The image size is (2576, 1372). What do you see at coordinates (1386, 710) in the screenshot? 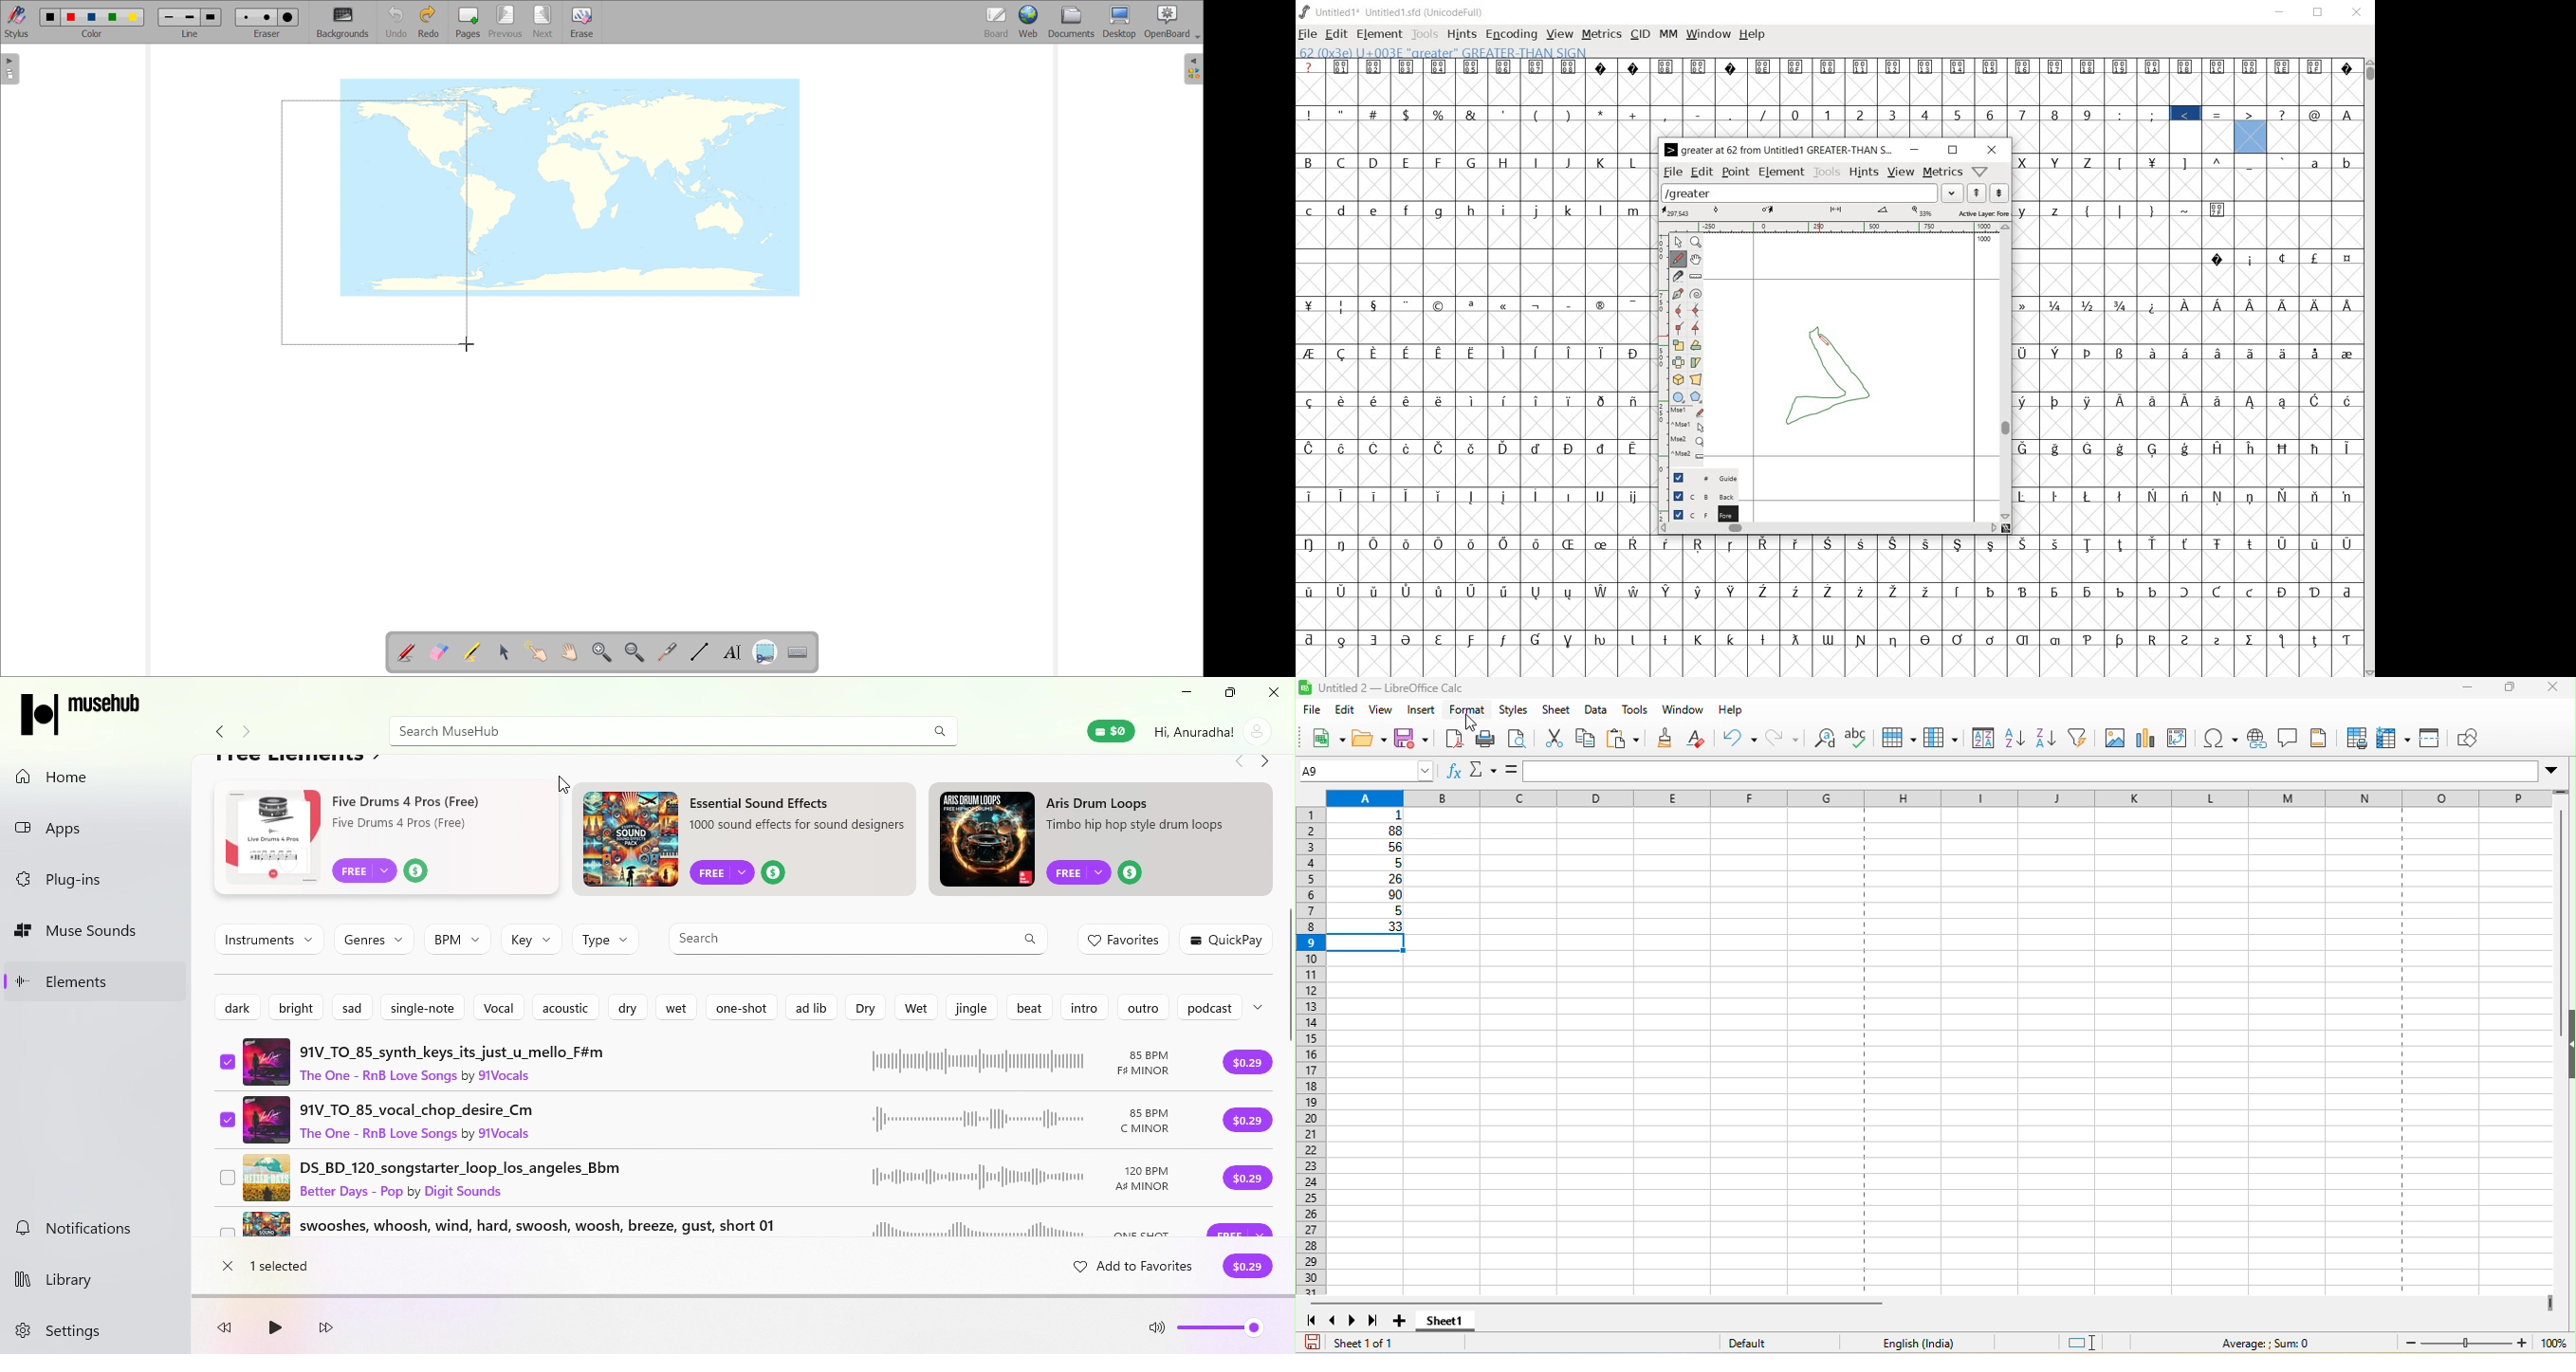
I see `view` at bounding box center [1386, 710].